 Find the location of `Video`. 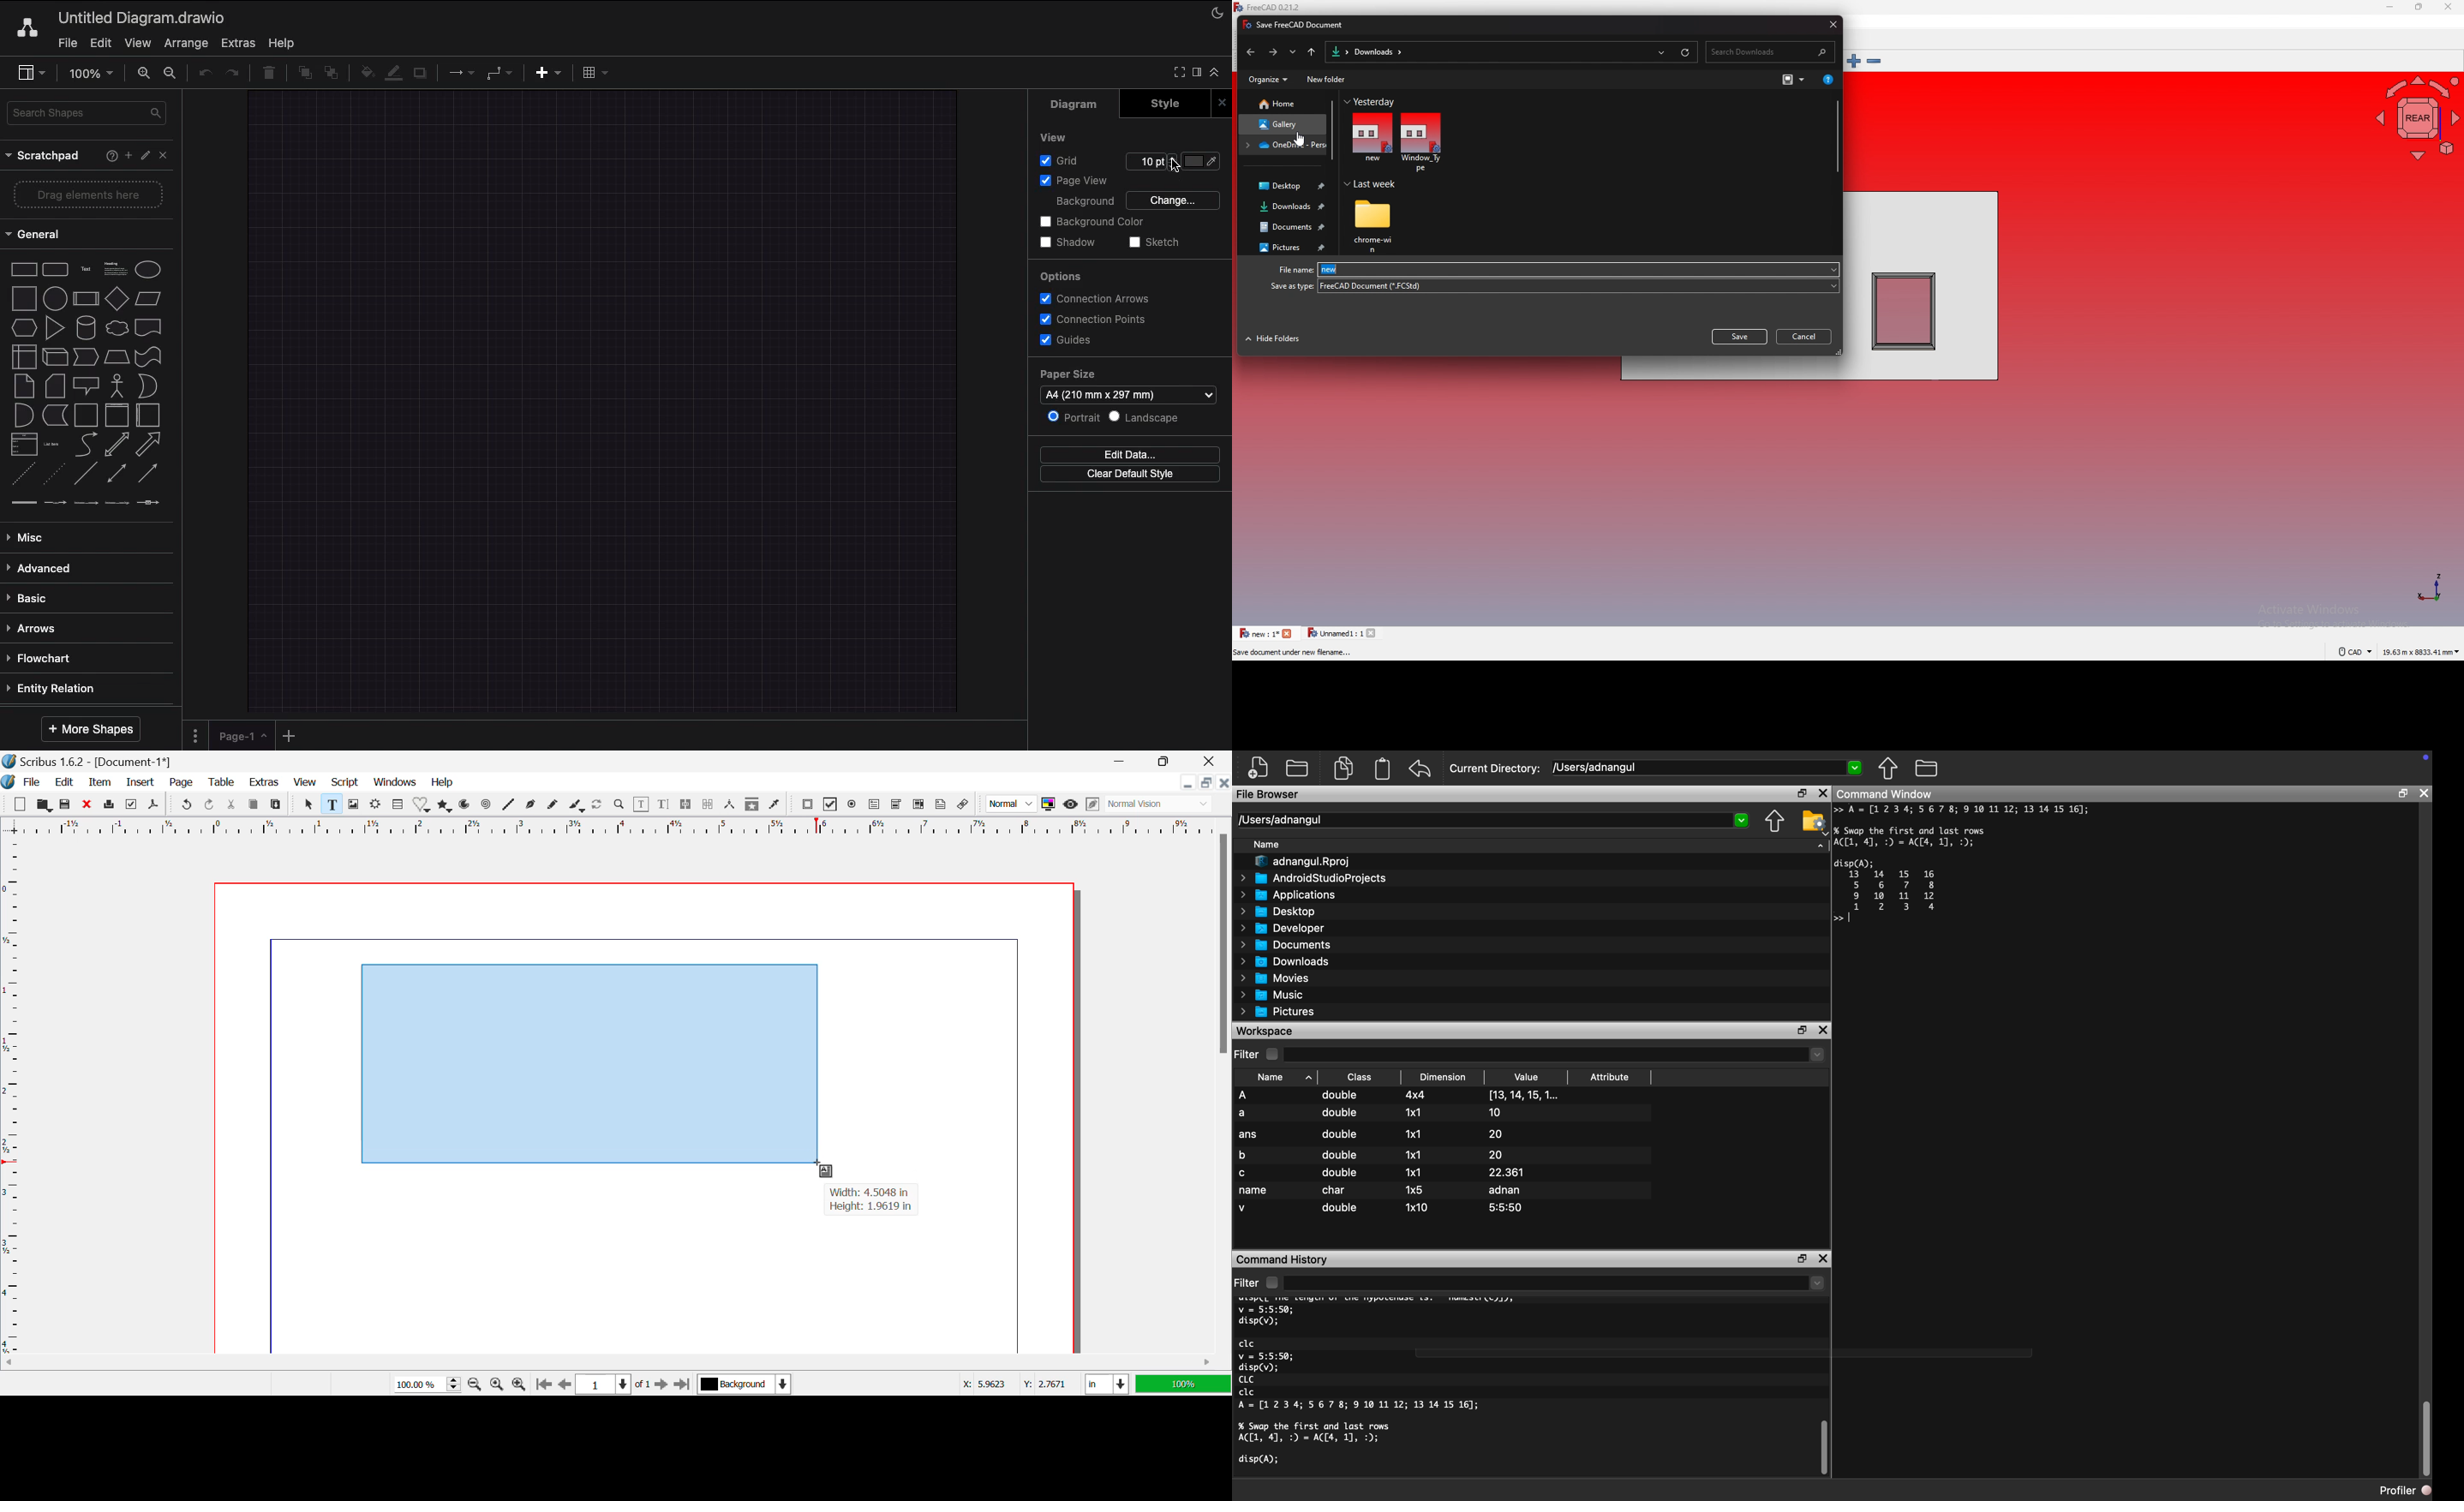

Video is located at coordinates (1533, 1075).